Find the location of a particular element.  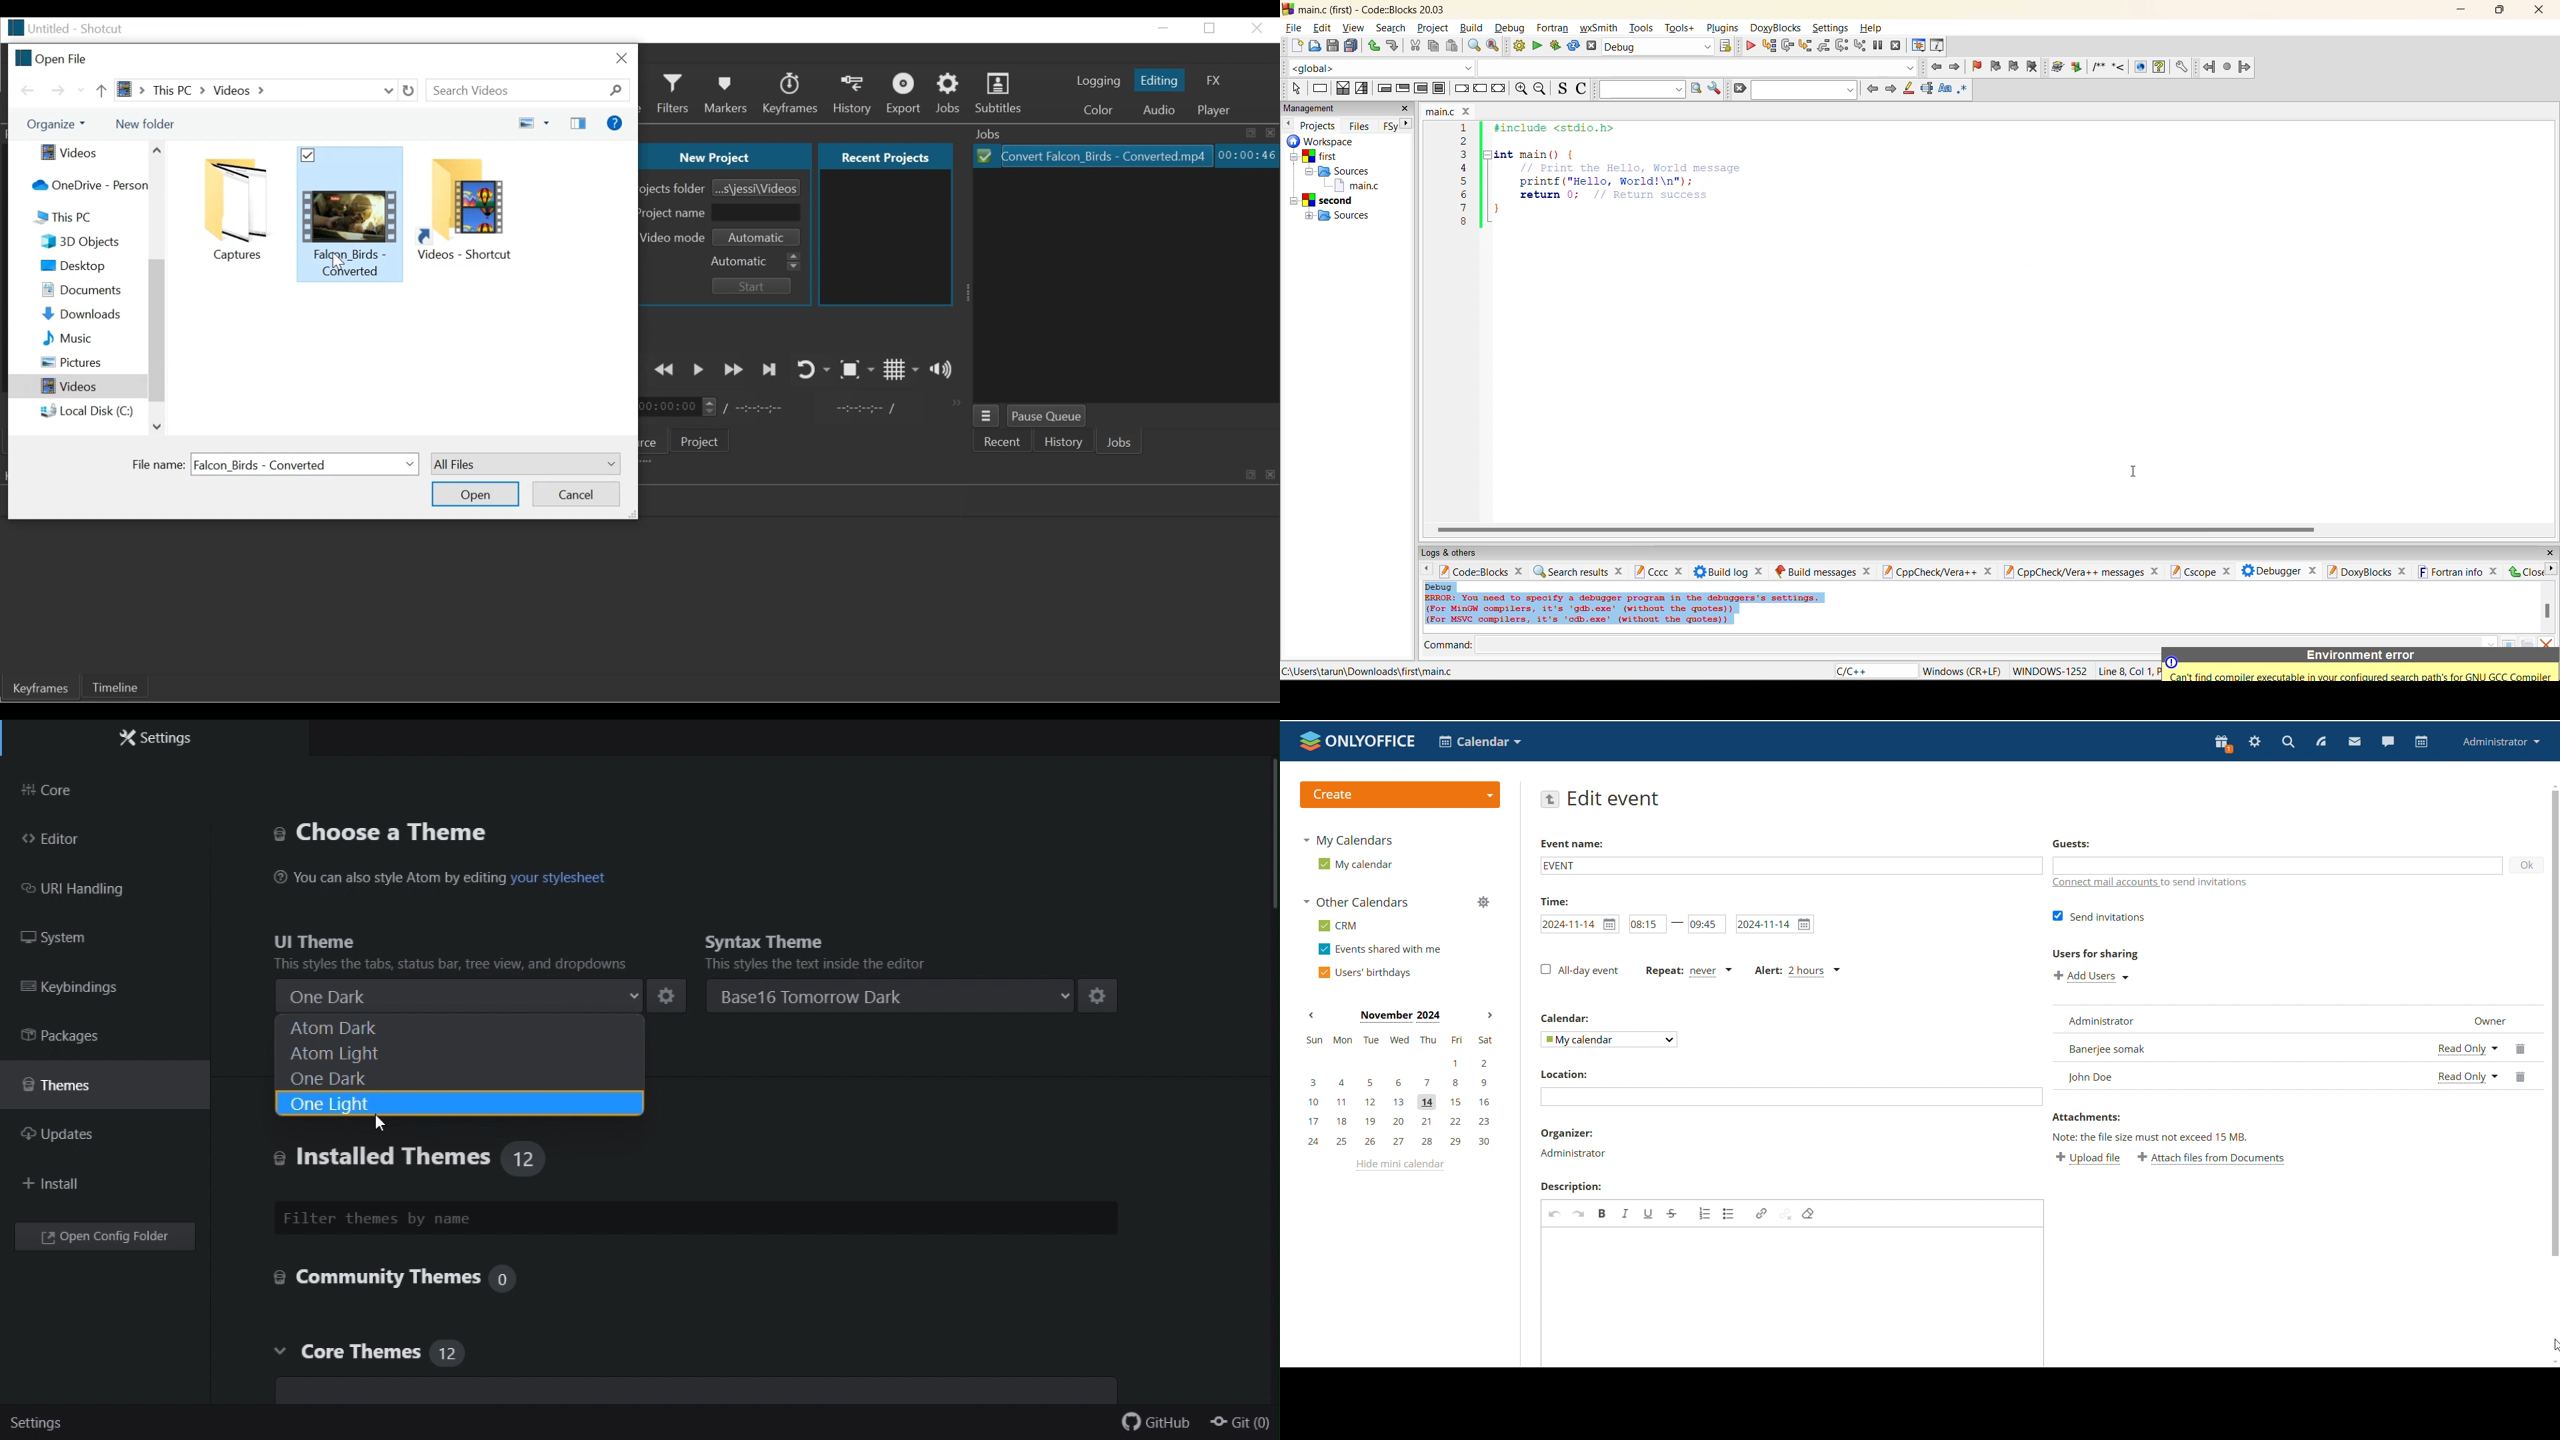

match case is located at coordinates (1944, 89).